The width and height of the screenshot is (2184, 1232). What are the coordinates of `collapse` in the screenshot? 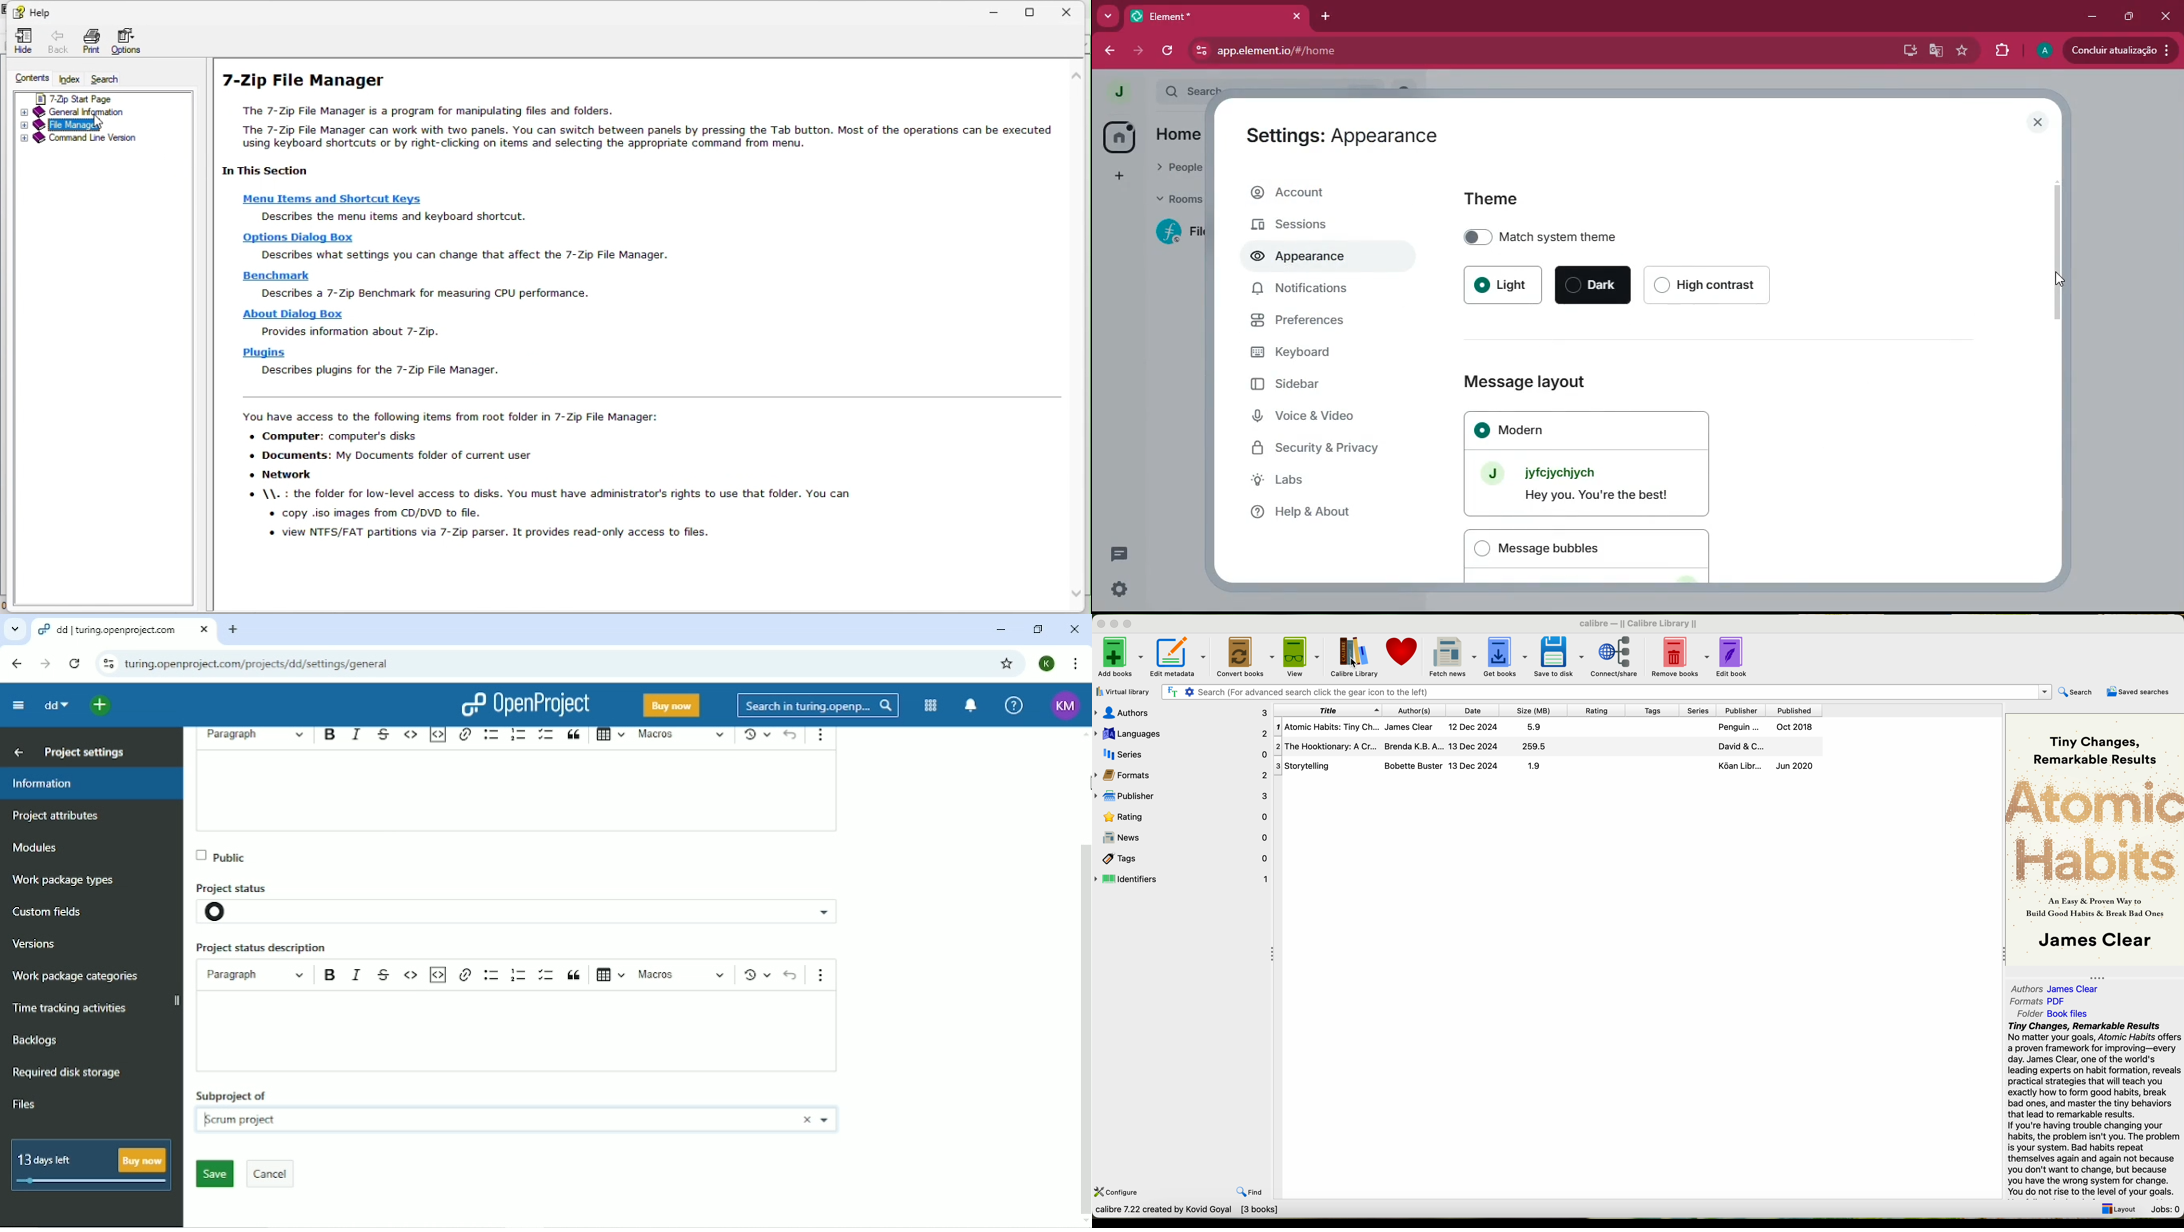 It's located at (2001, 956).